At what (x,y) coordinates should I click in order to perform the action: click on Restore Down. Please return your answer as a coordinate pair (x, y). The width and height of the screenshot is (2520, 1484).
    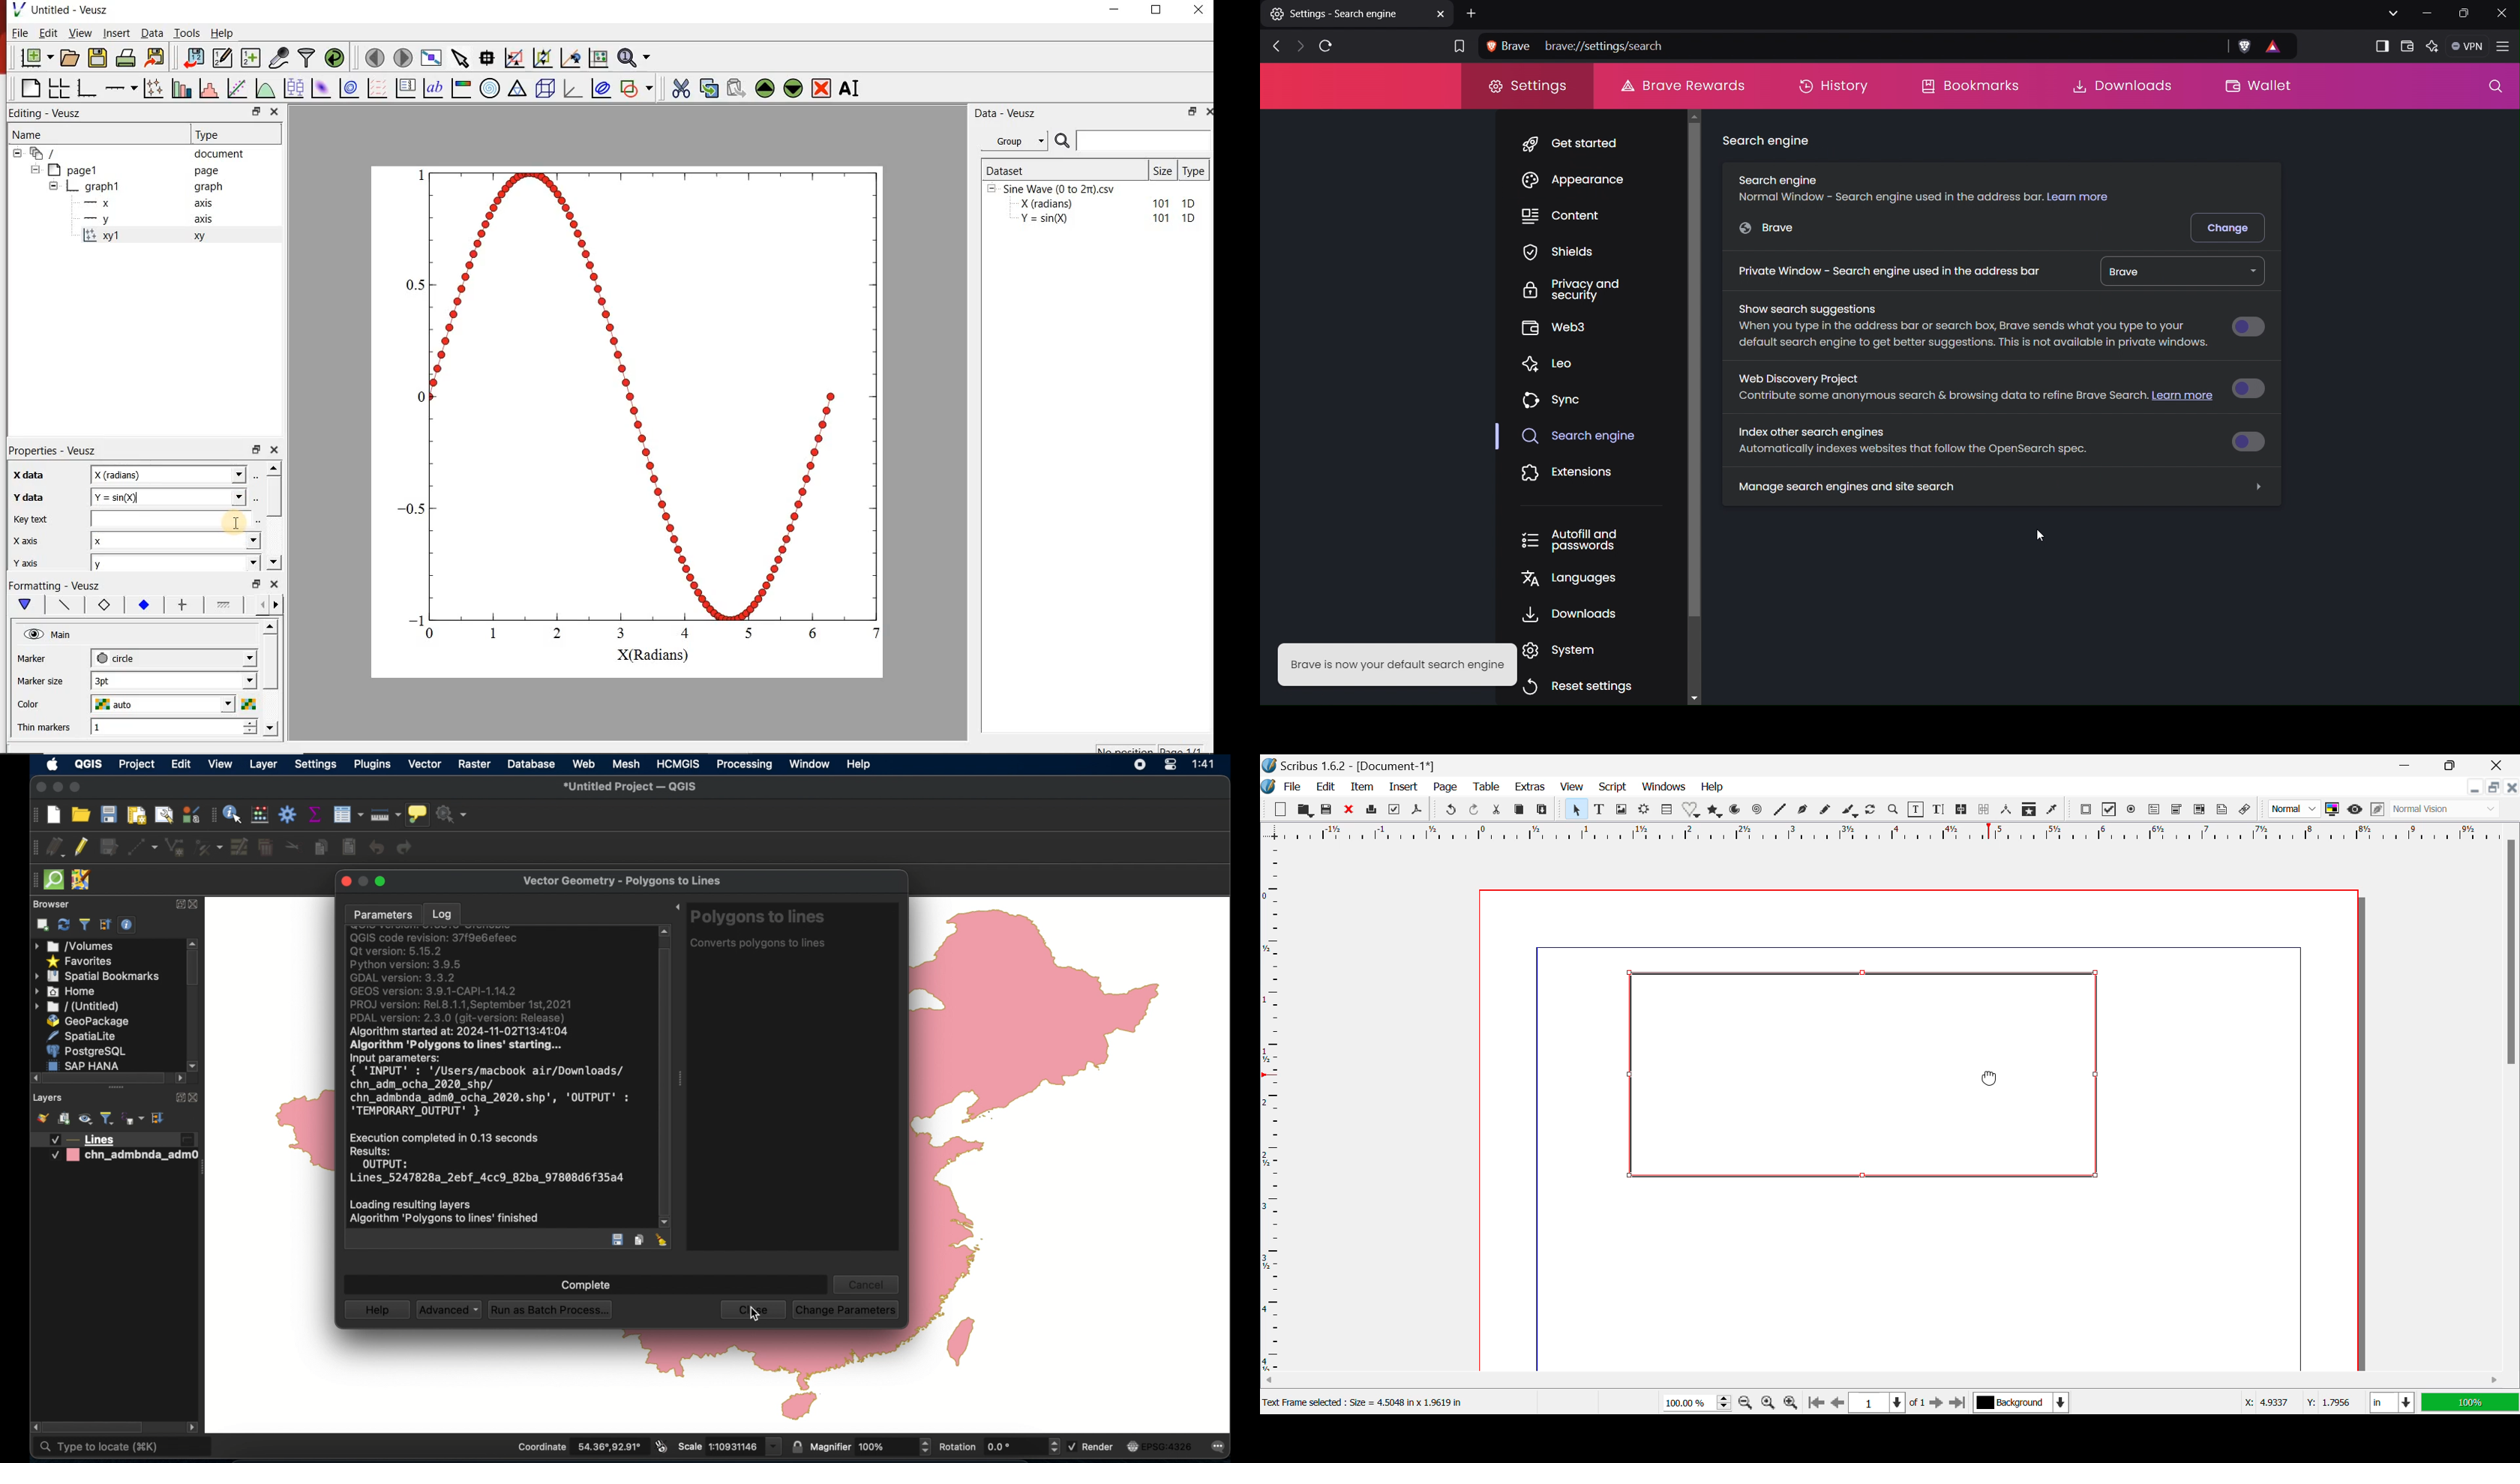
    Looking at the image, I should click on (2408, 764).